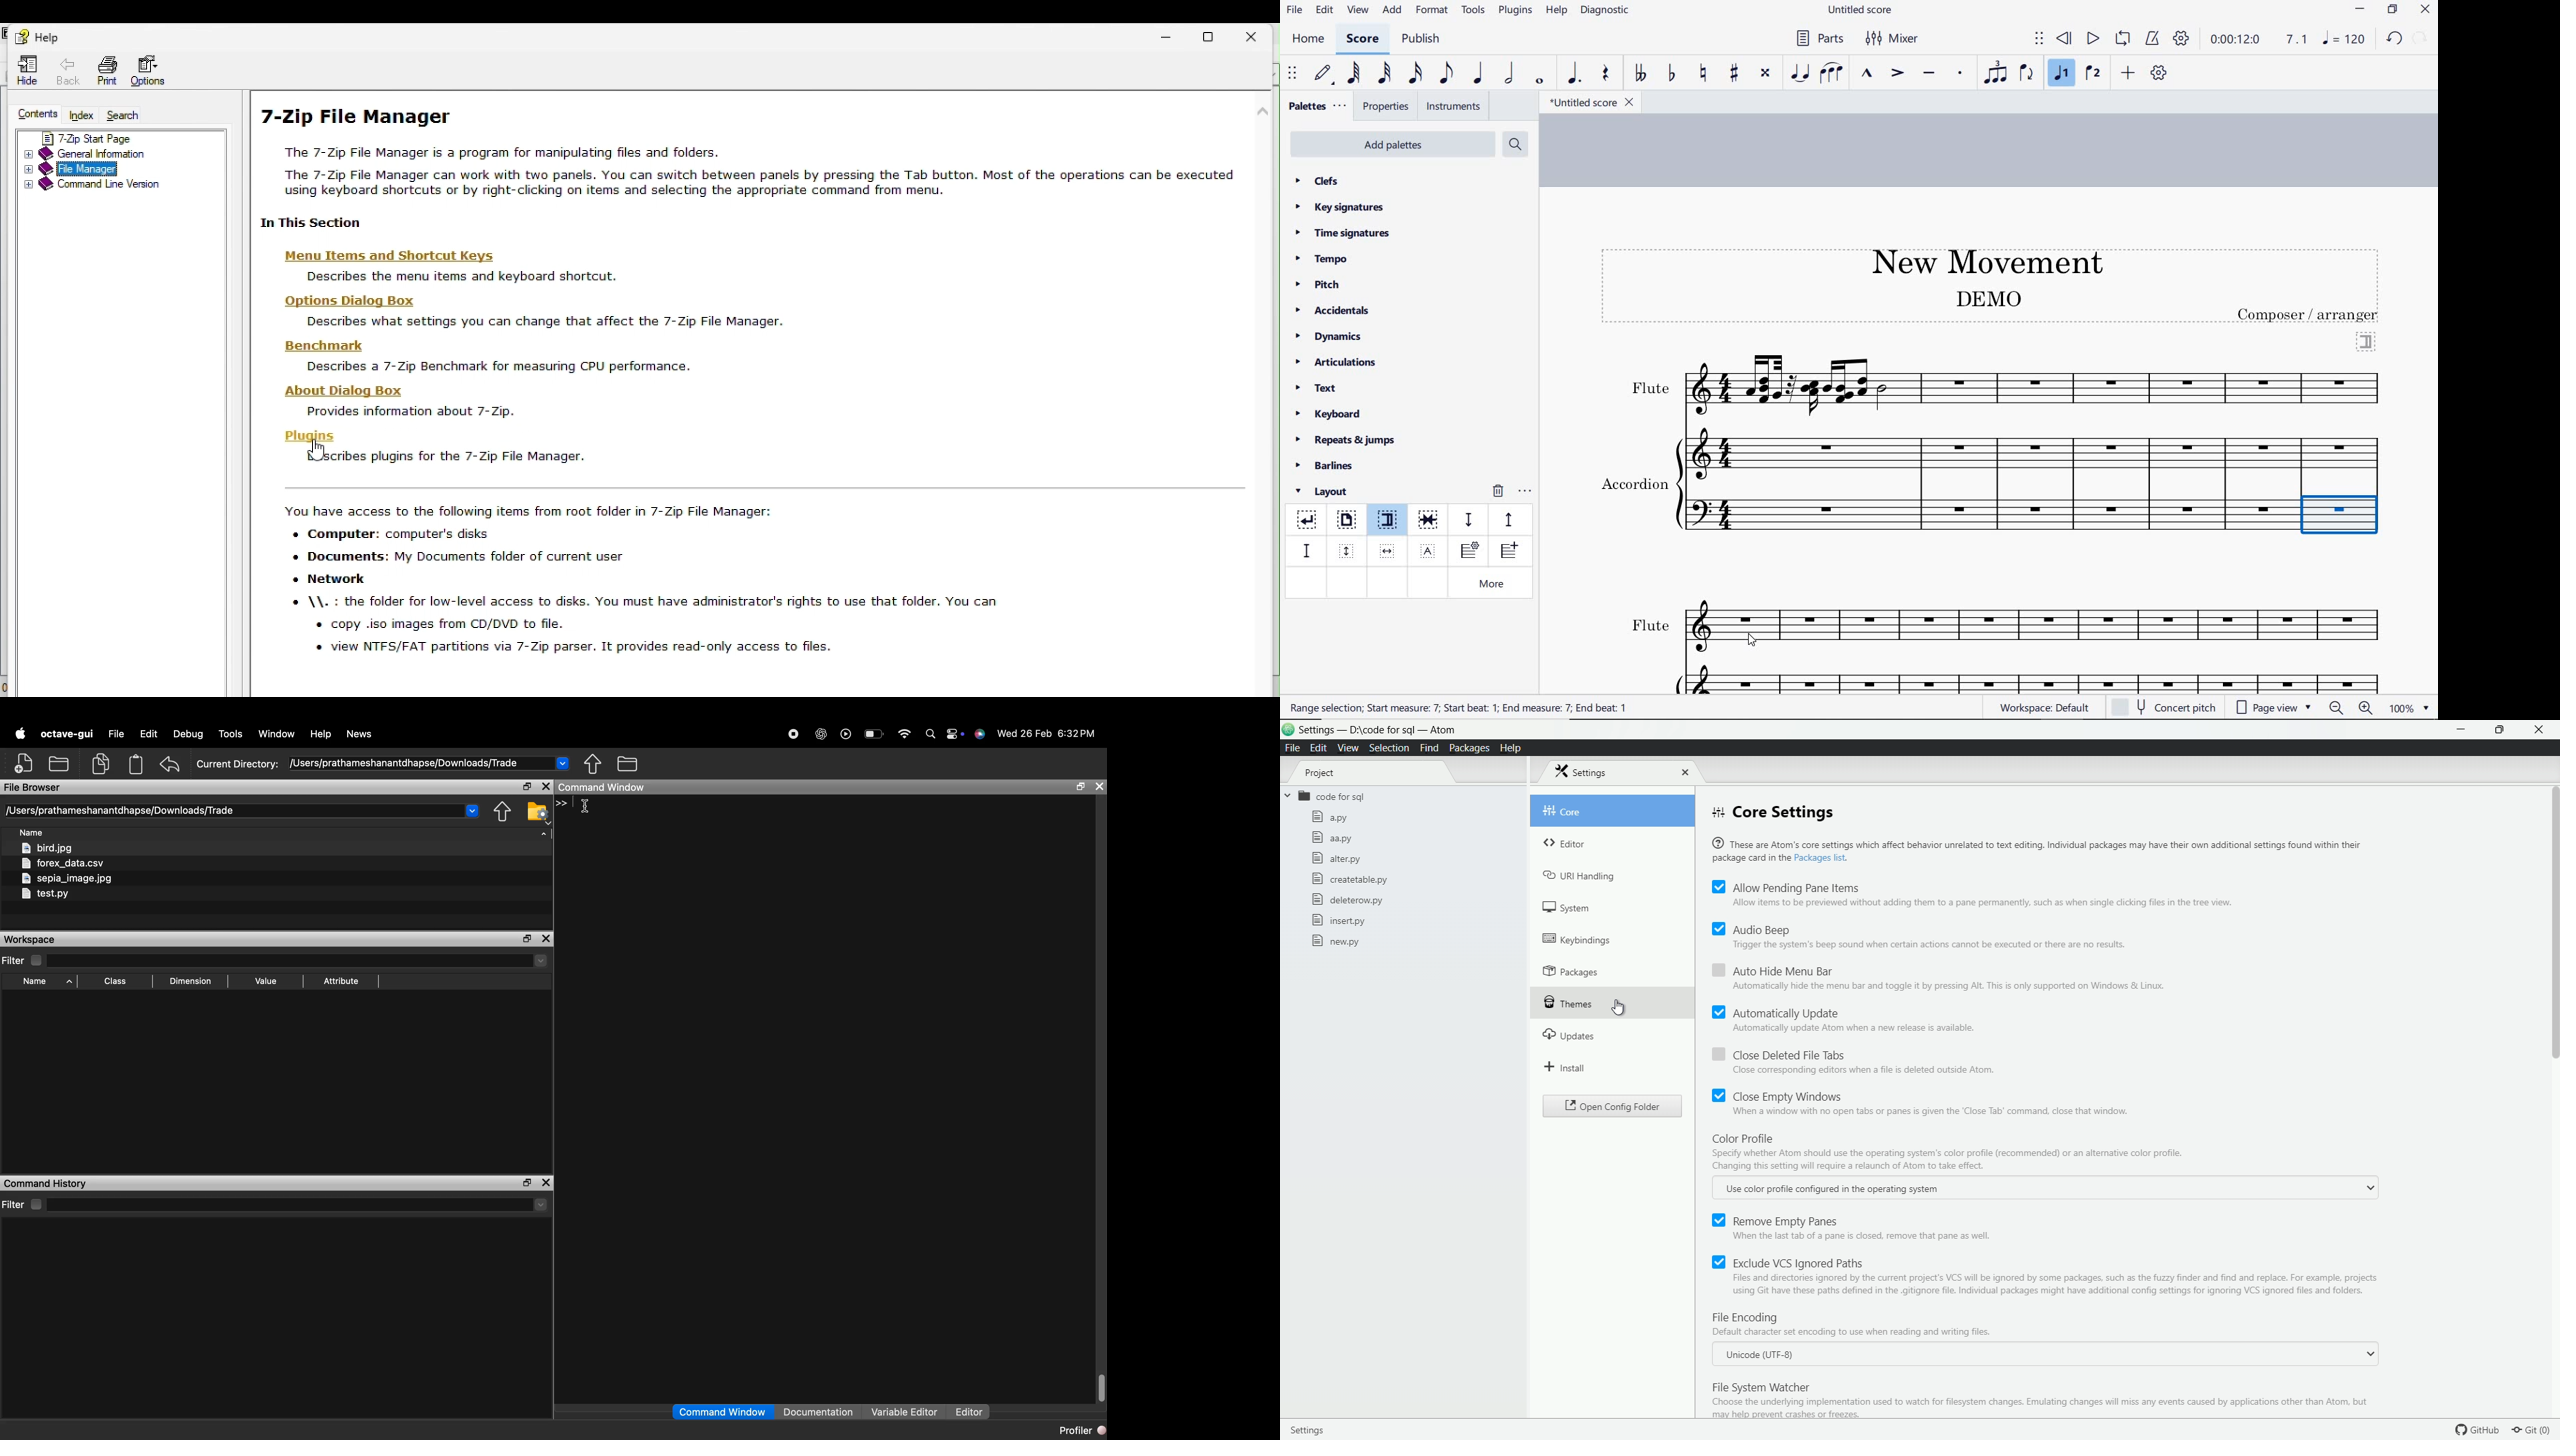  Describe the element at coordinates (1430, 550) in the screenshot. I see `insert text frame` at that location.